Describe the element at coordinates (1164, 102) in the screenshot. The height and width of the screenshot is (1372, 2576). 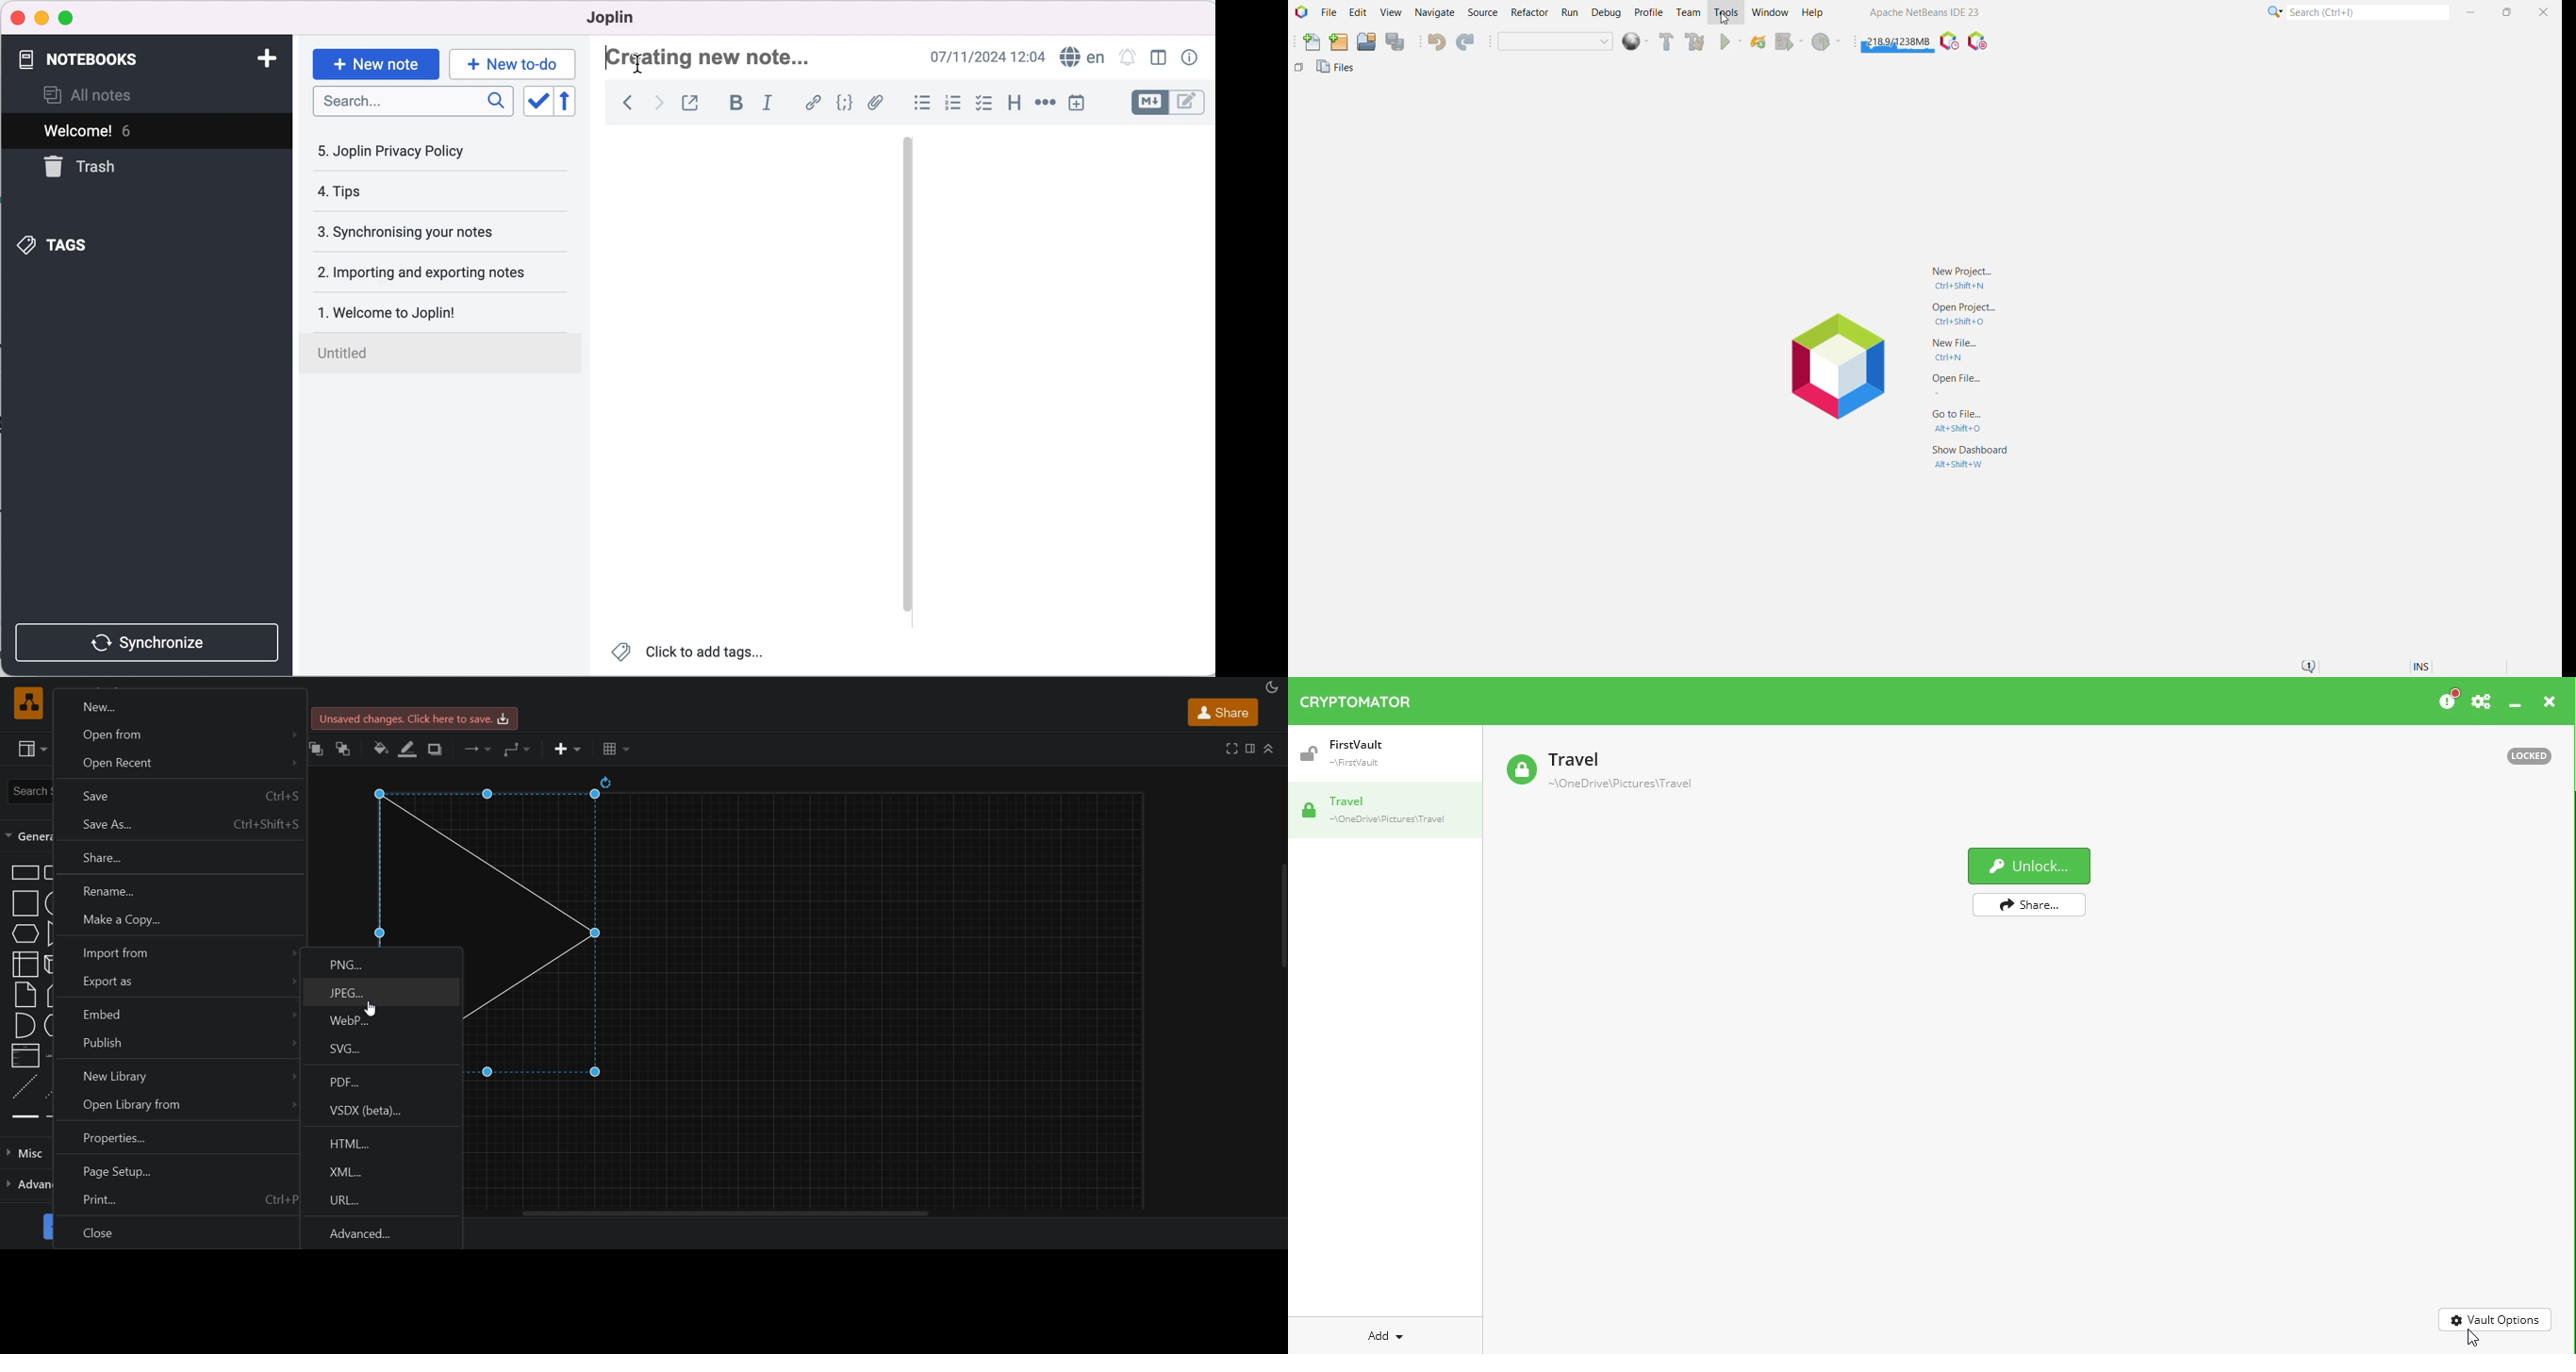
I see `toggle editors` at that location.